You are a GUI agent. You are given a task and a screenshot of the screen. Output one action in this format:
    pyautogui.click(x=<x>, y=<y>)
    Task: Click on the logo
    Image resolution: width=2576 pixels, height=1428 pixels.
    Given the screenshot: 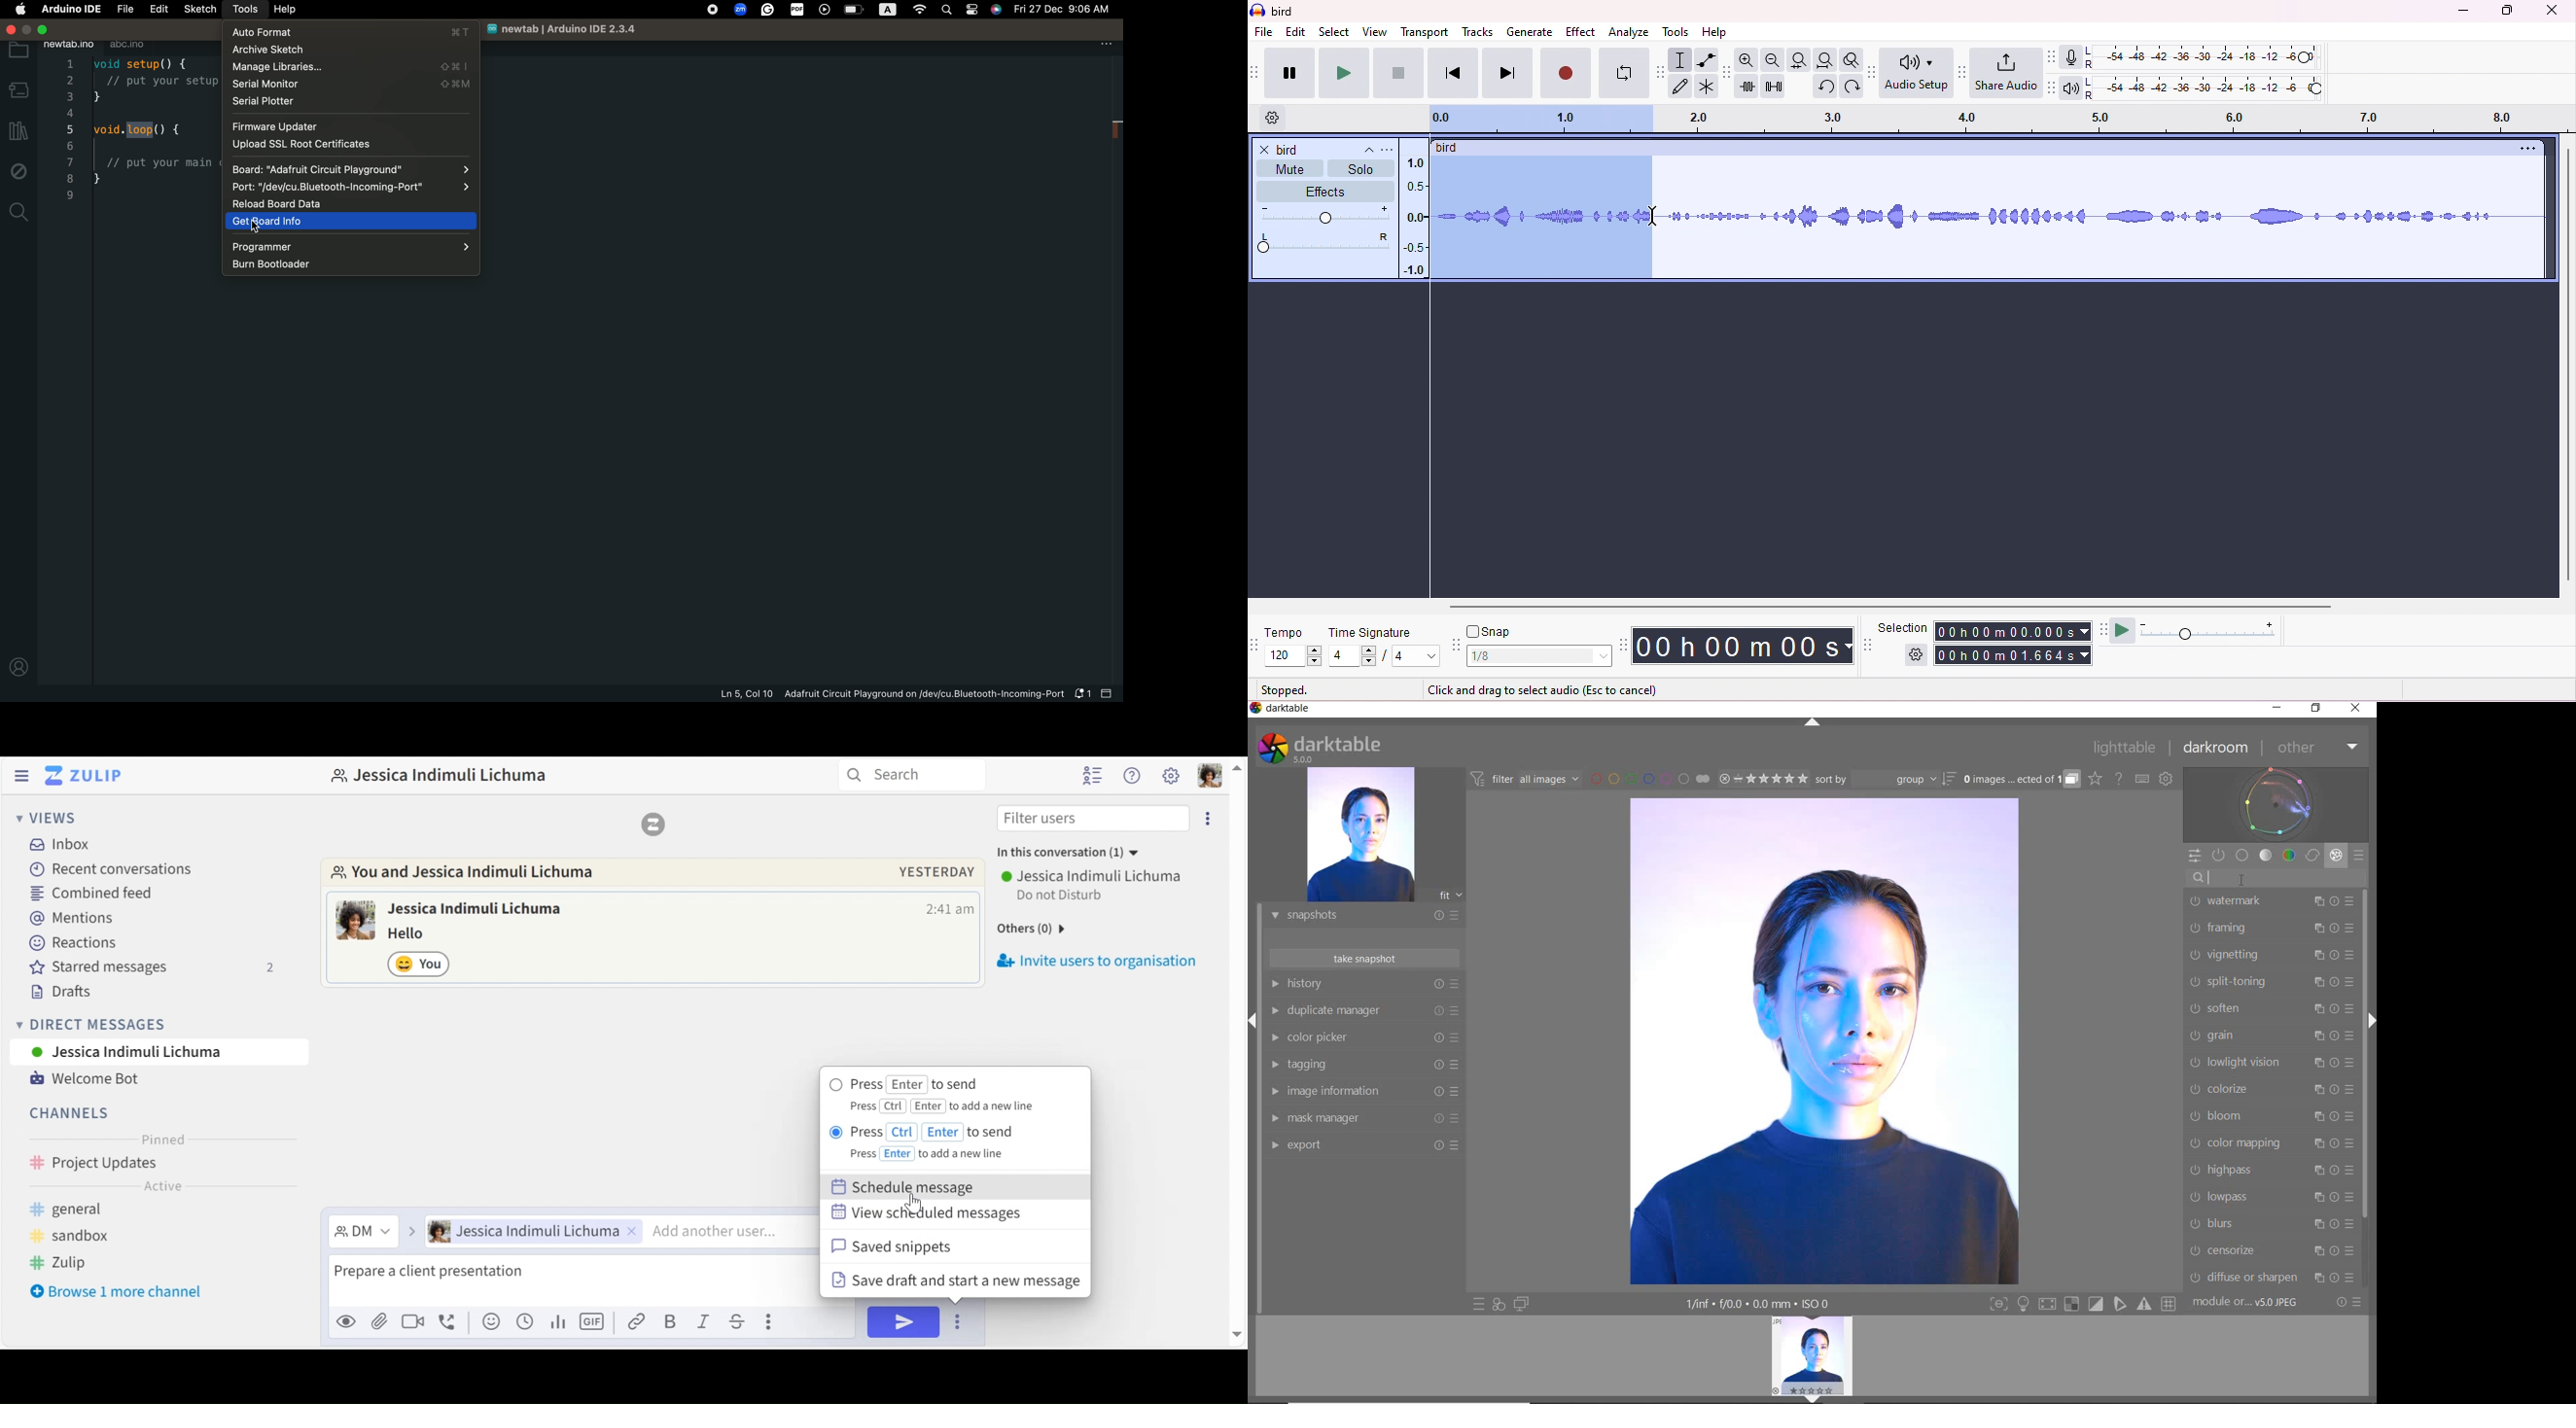 What is the action you would take?
    pyautogui.click(x=1258, y=12)
    